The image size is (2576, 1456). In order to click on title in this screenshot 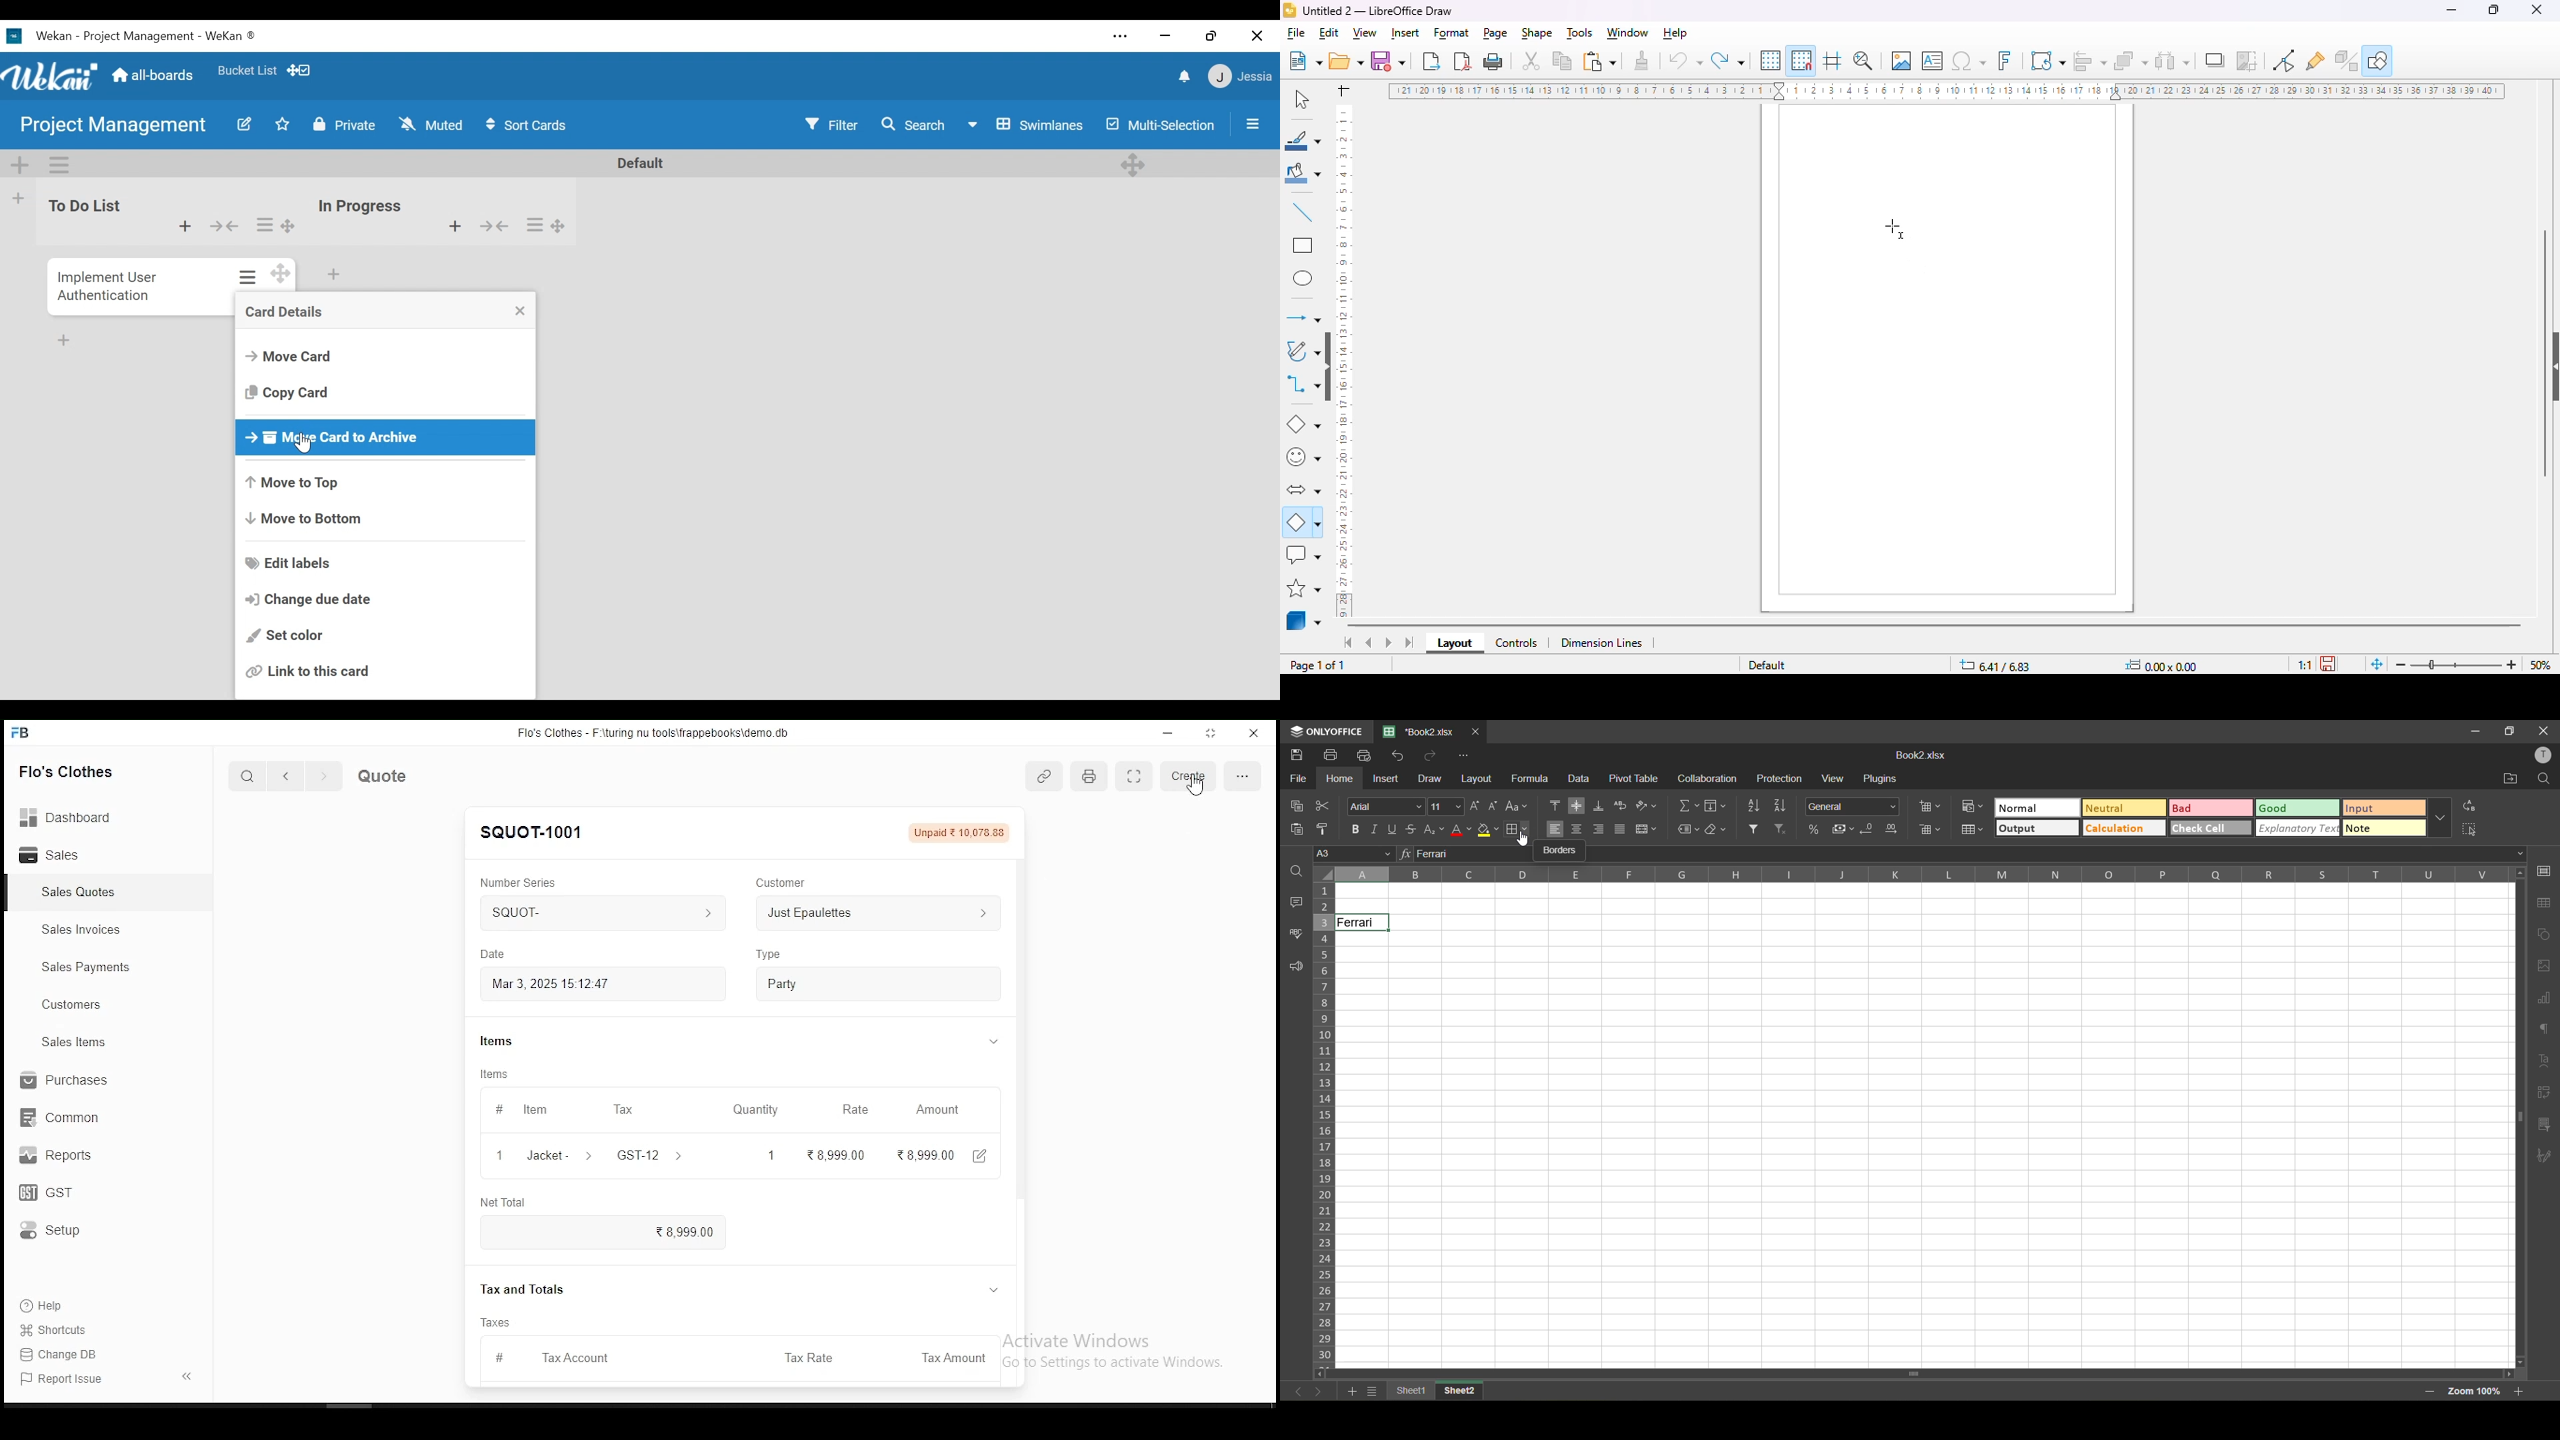, I will do `click(1379, 10)`.